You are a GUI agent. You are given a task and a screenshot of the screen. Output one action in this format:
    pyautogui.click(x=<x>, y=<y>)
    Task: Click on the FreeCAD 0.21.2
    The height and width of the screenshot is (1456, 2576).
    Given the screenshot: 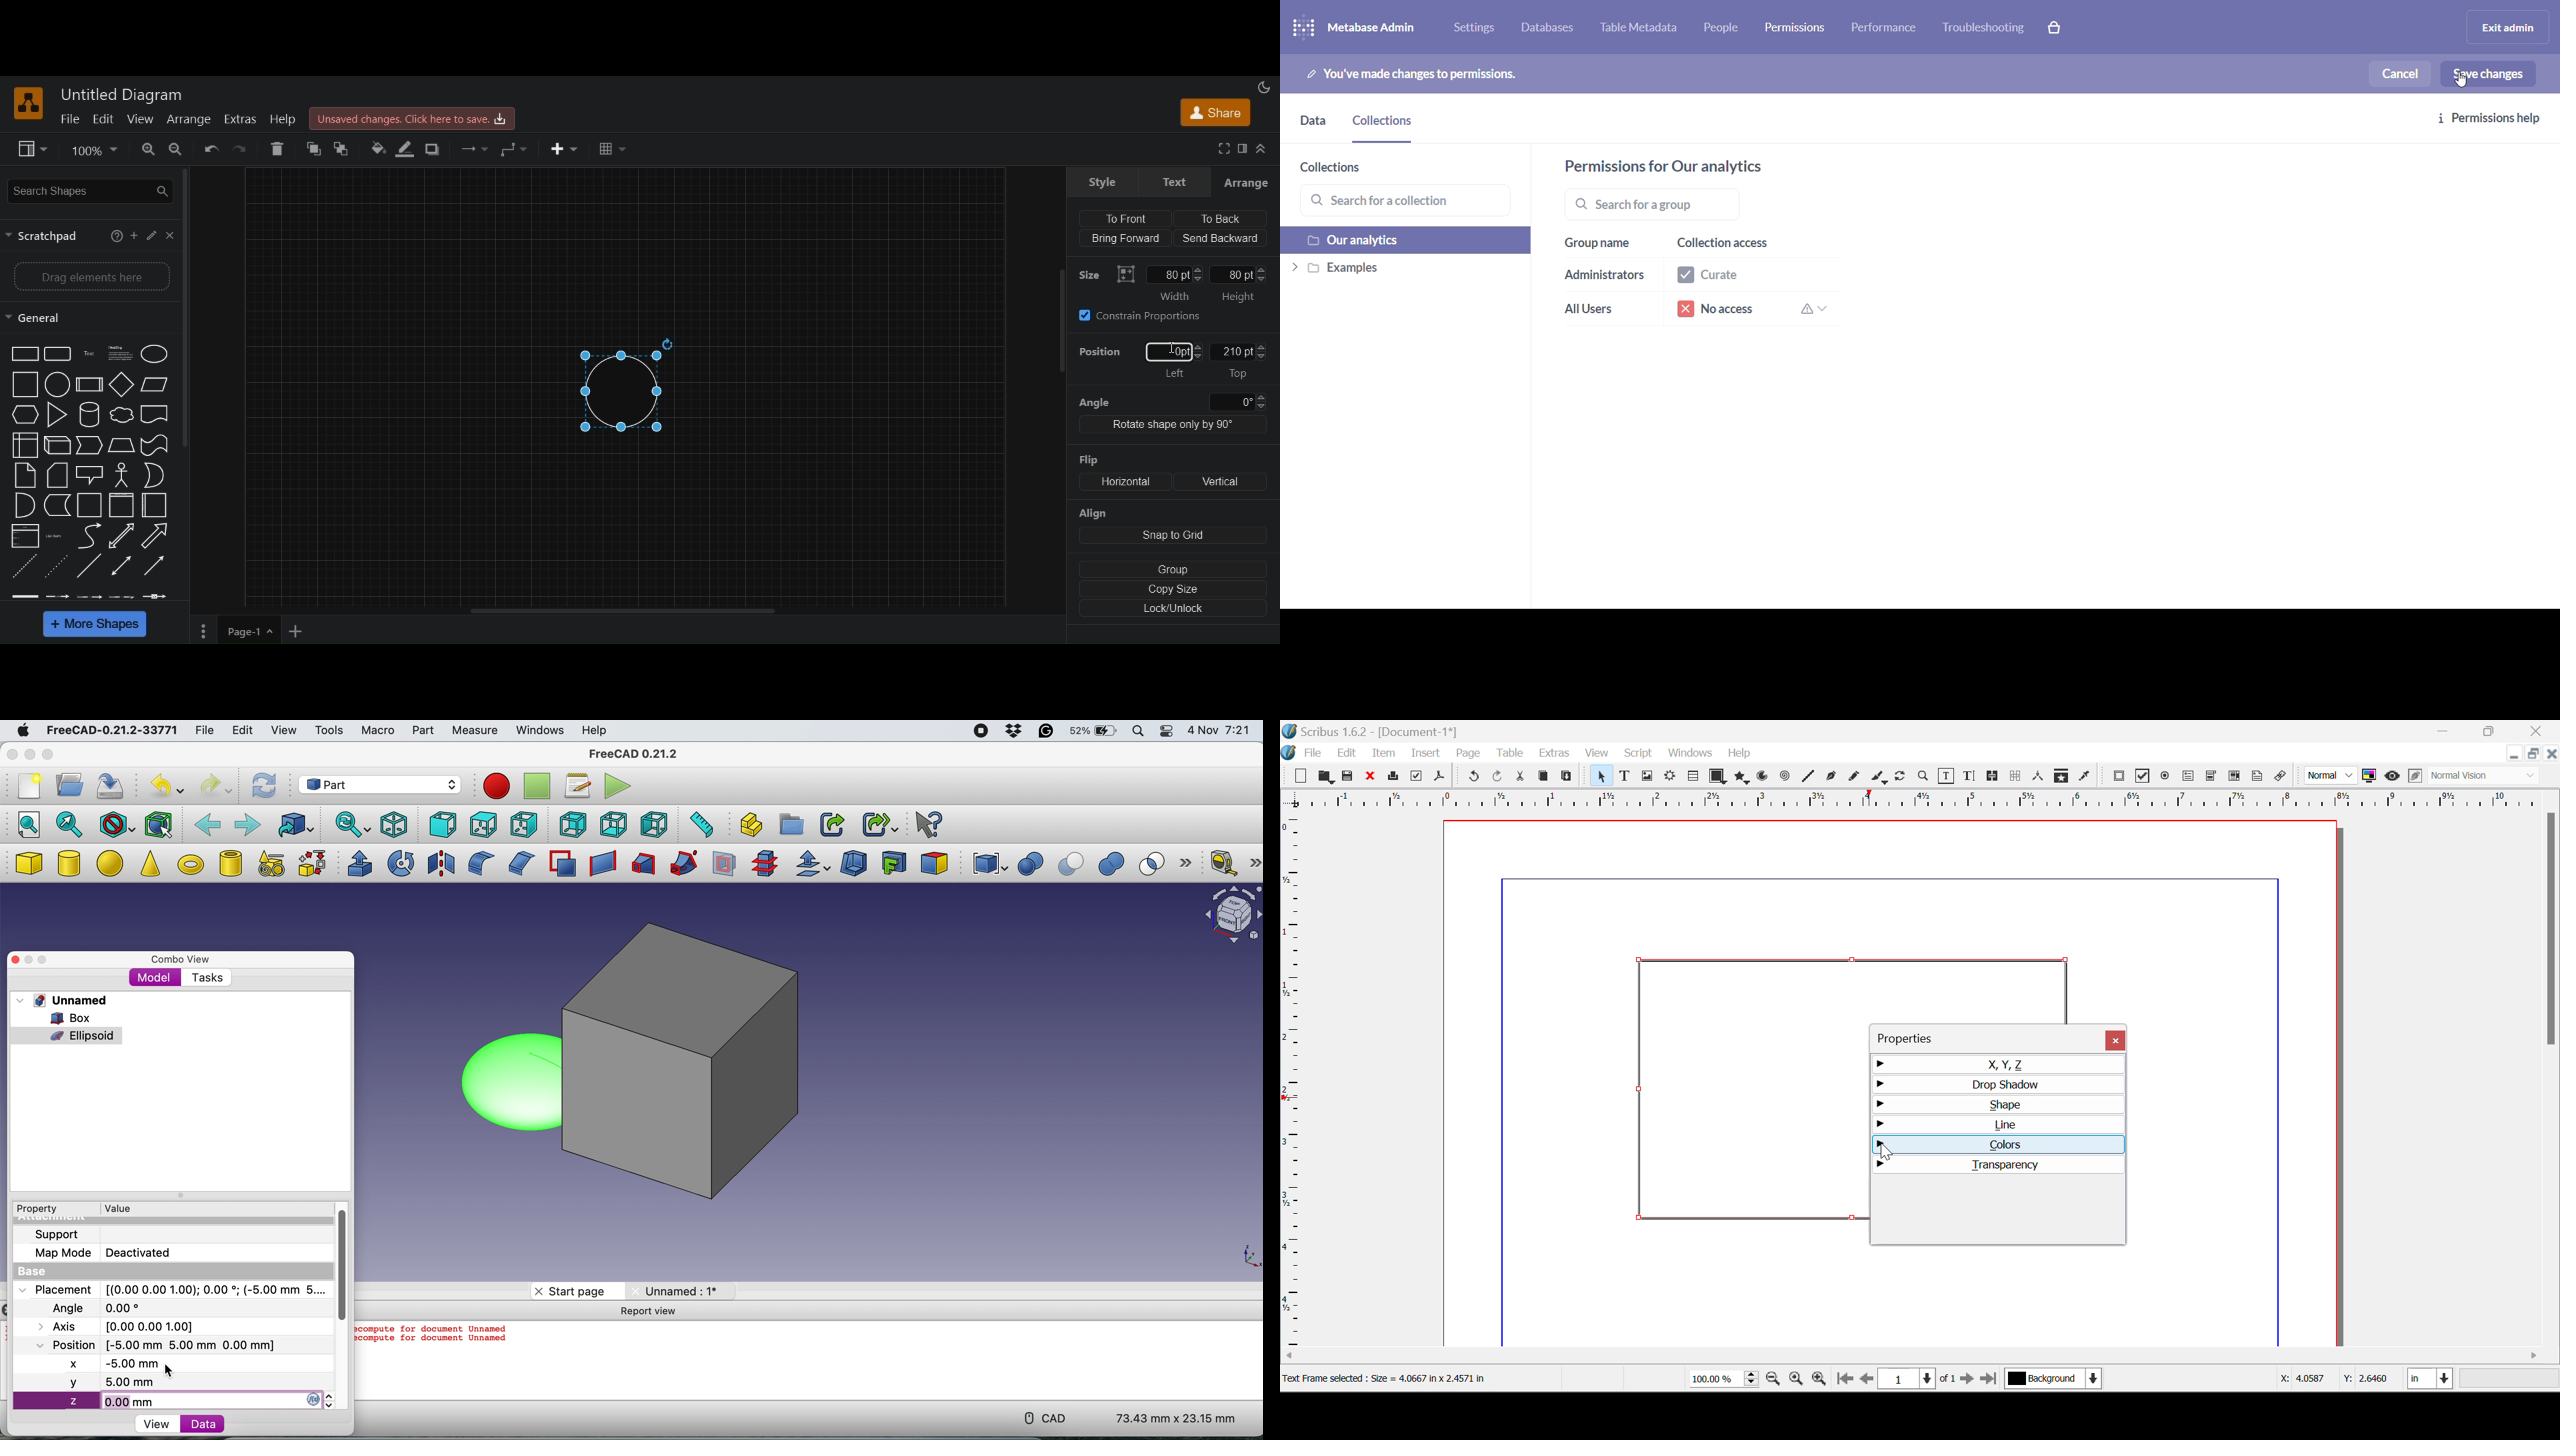 What is the action you would take?
    pyautogui.click(x=634, y=753)
    